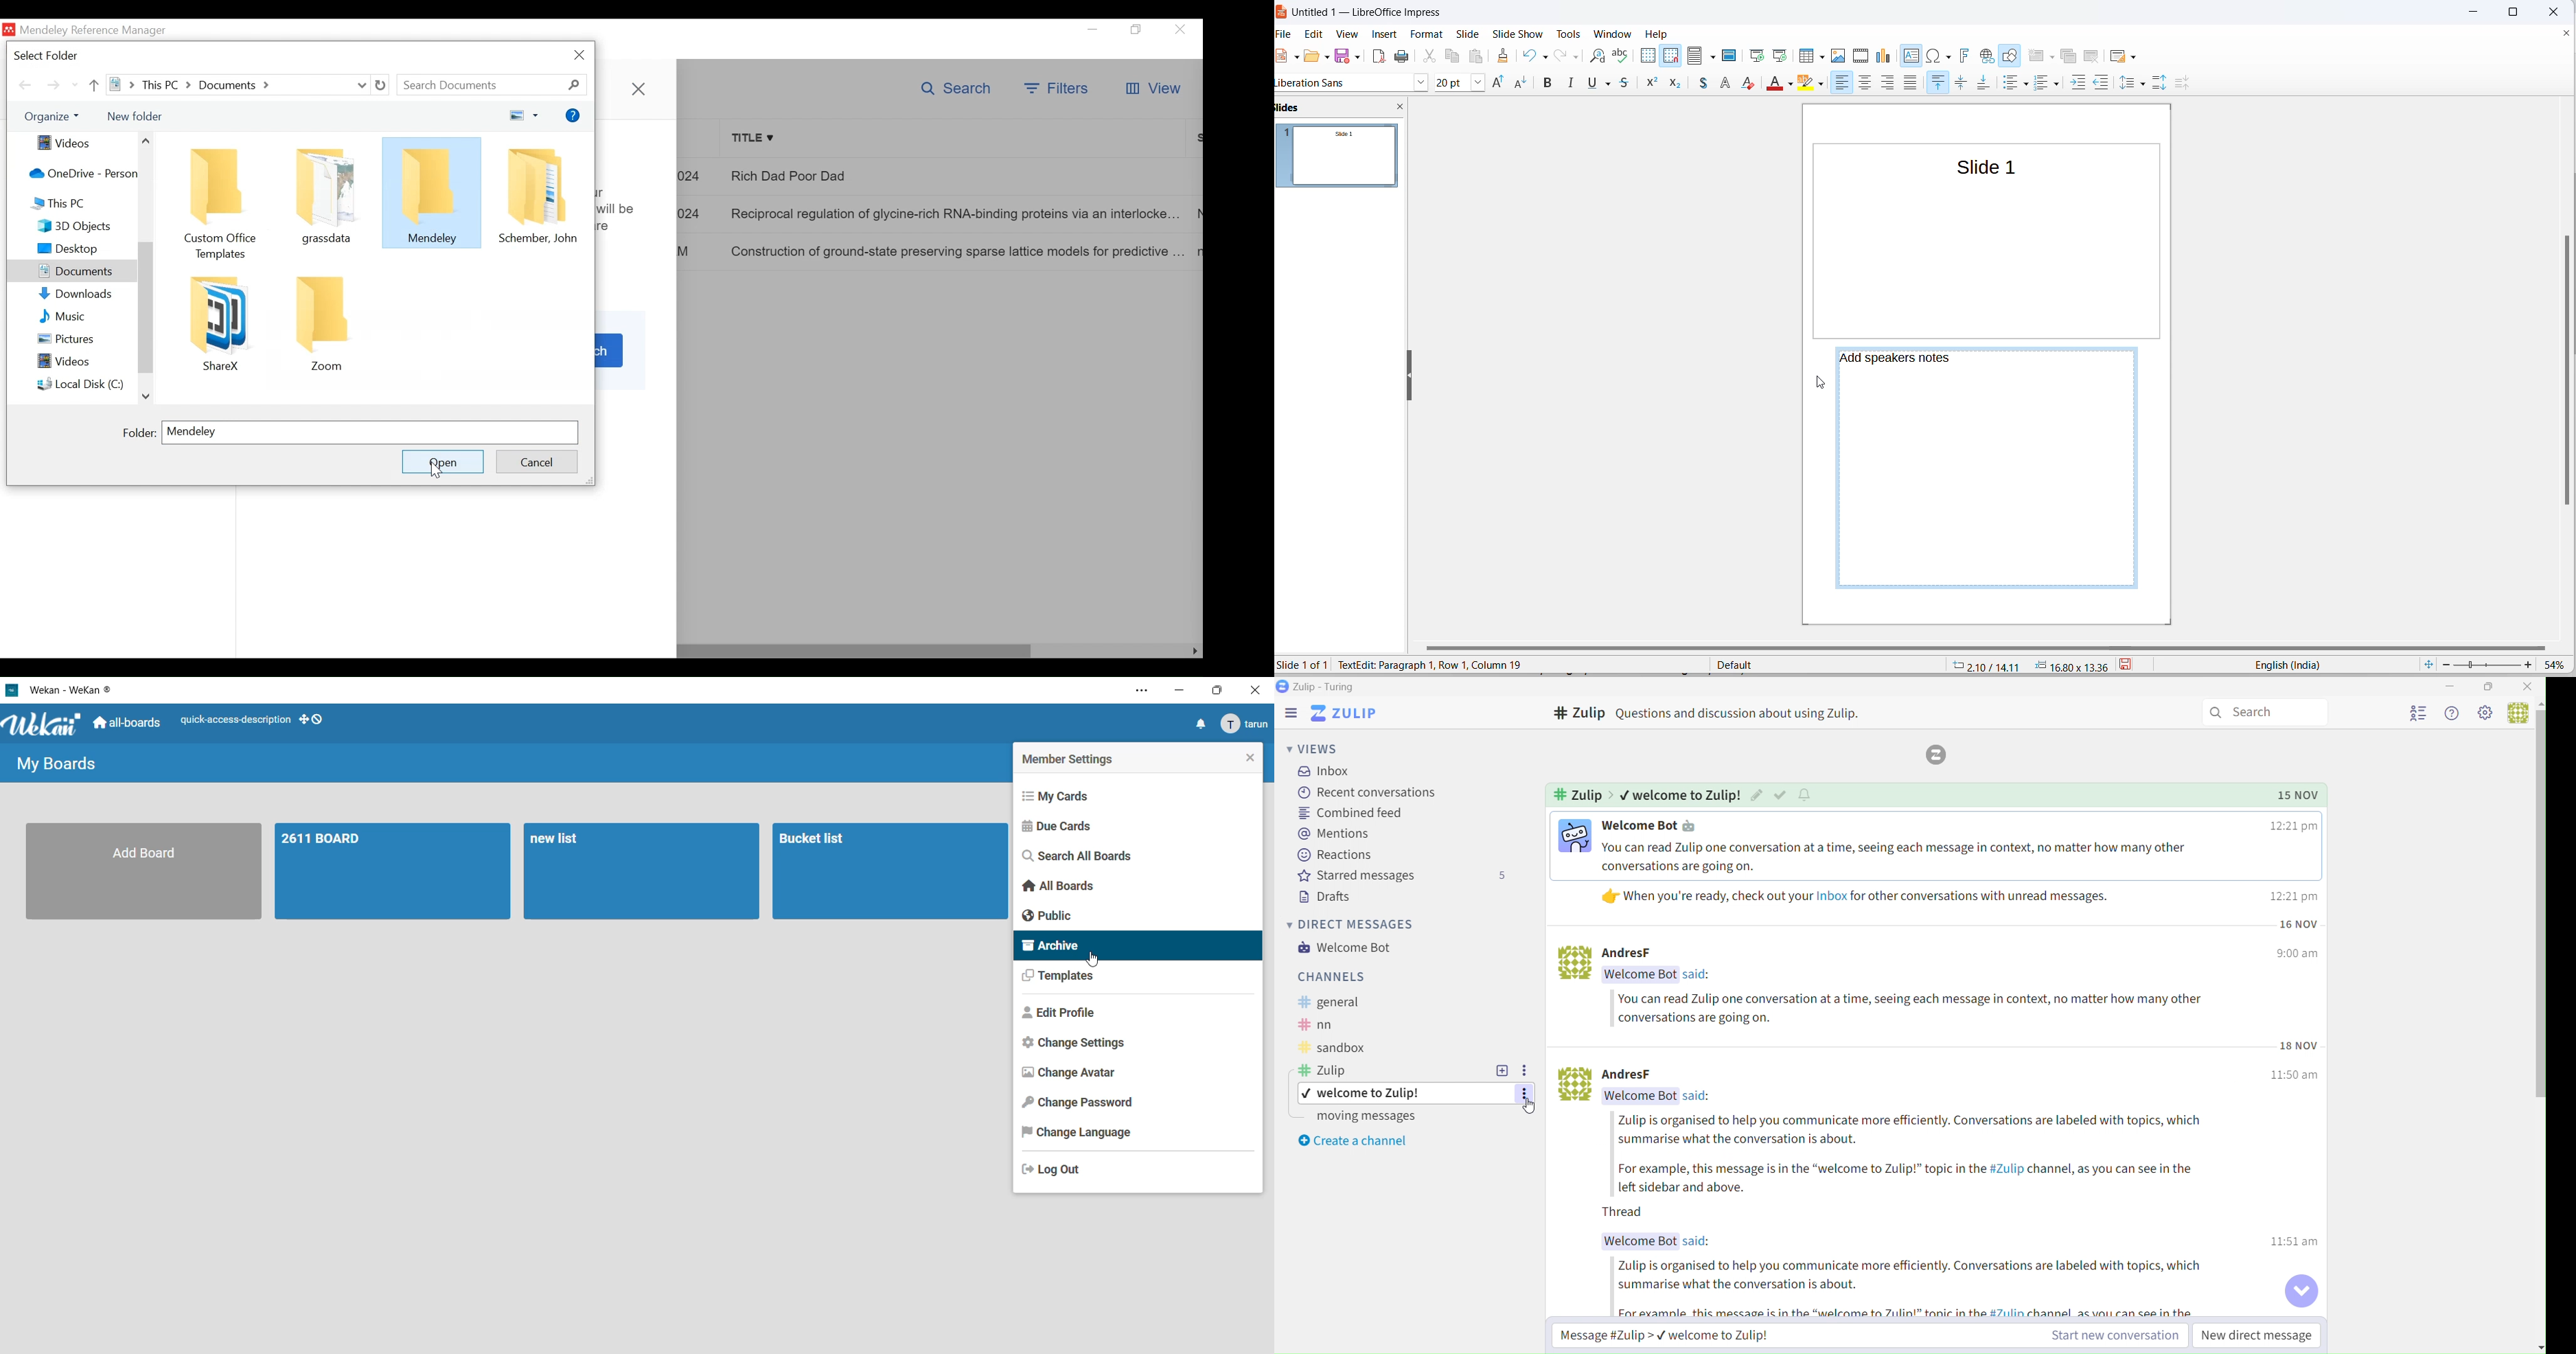 The width and height of the screenshot is (2576, 1372). Describe the element at coordinates (855, 651) in the screenshot. I see `Horizontal Scroll bar` at that location.